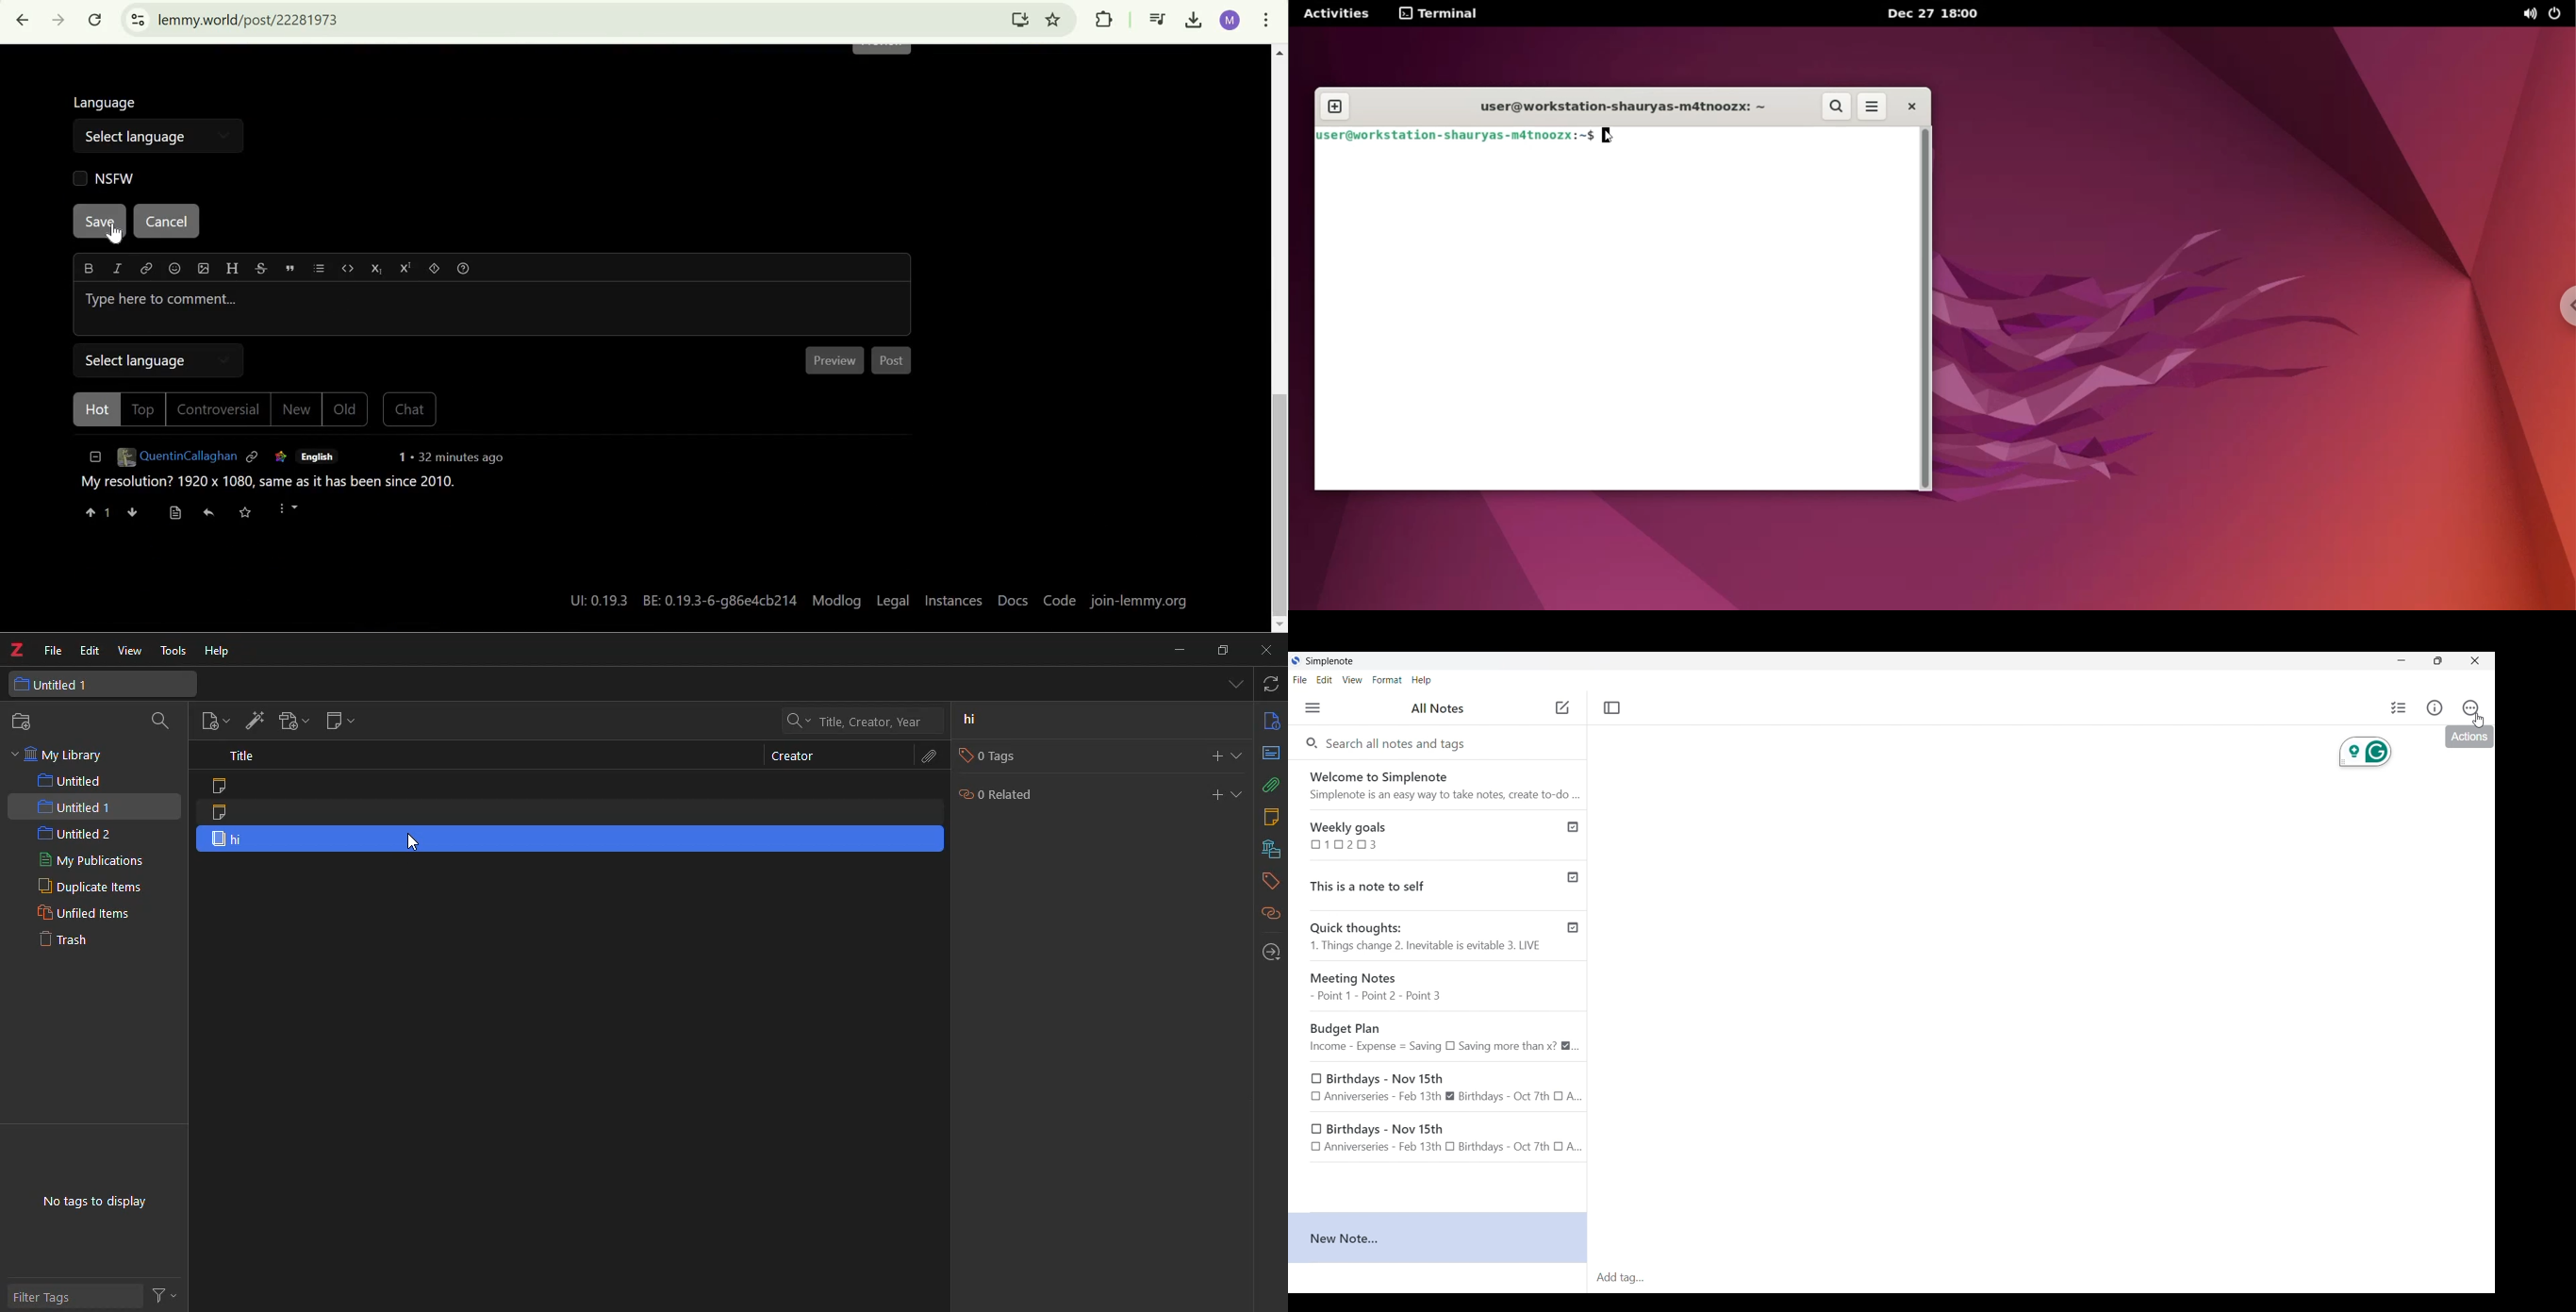  What do you see at coordinates (66, 754) in the screenshot?
I see `my library` at bounding box center [66, 754].